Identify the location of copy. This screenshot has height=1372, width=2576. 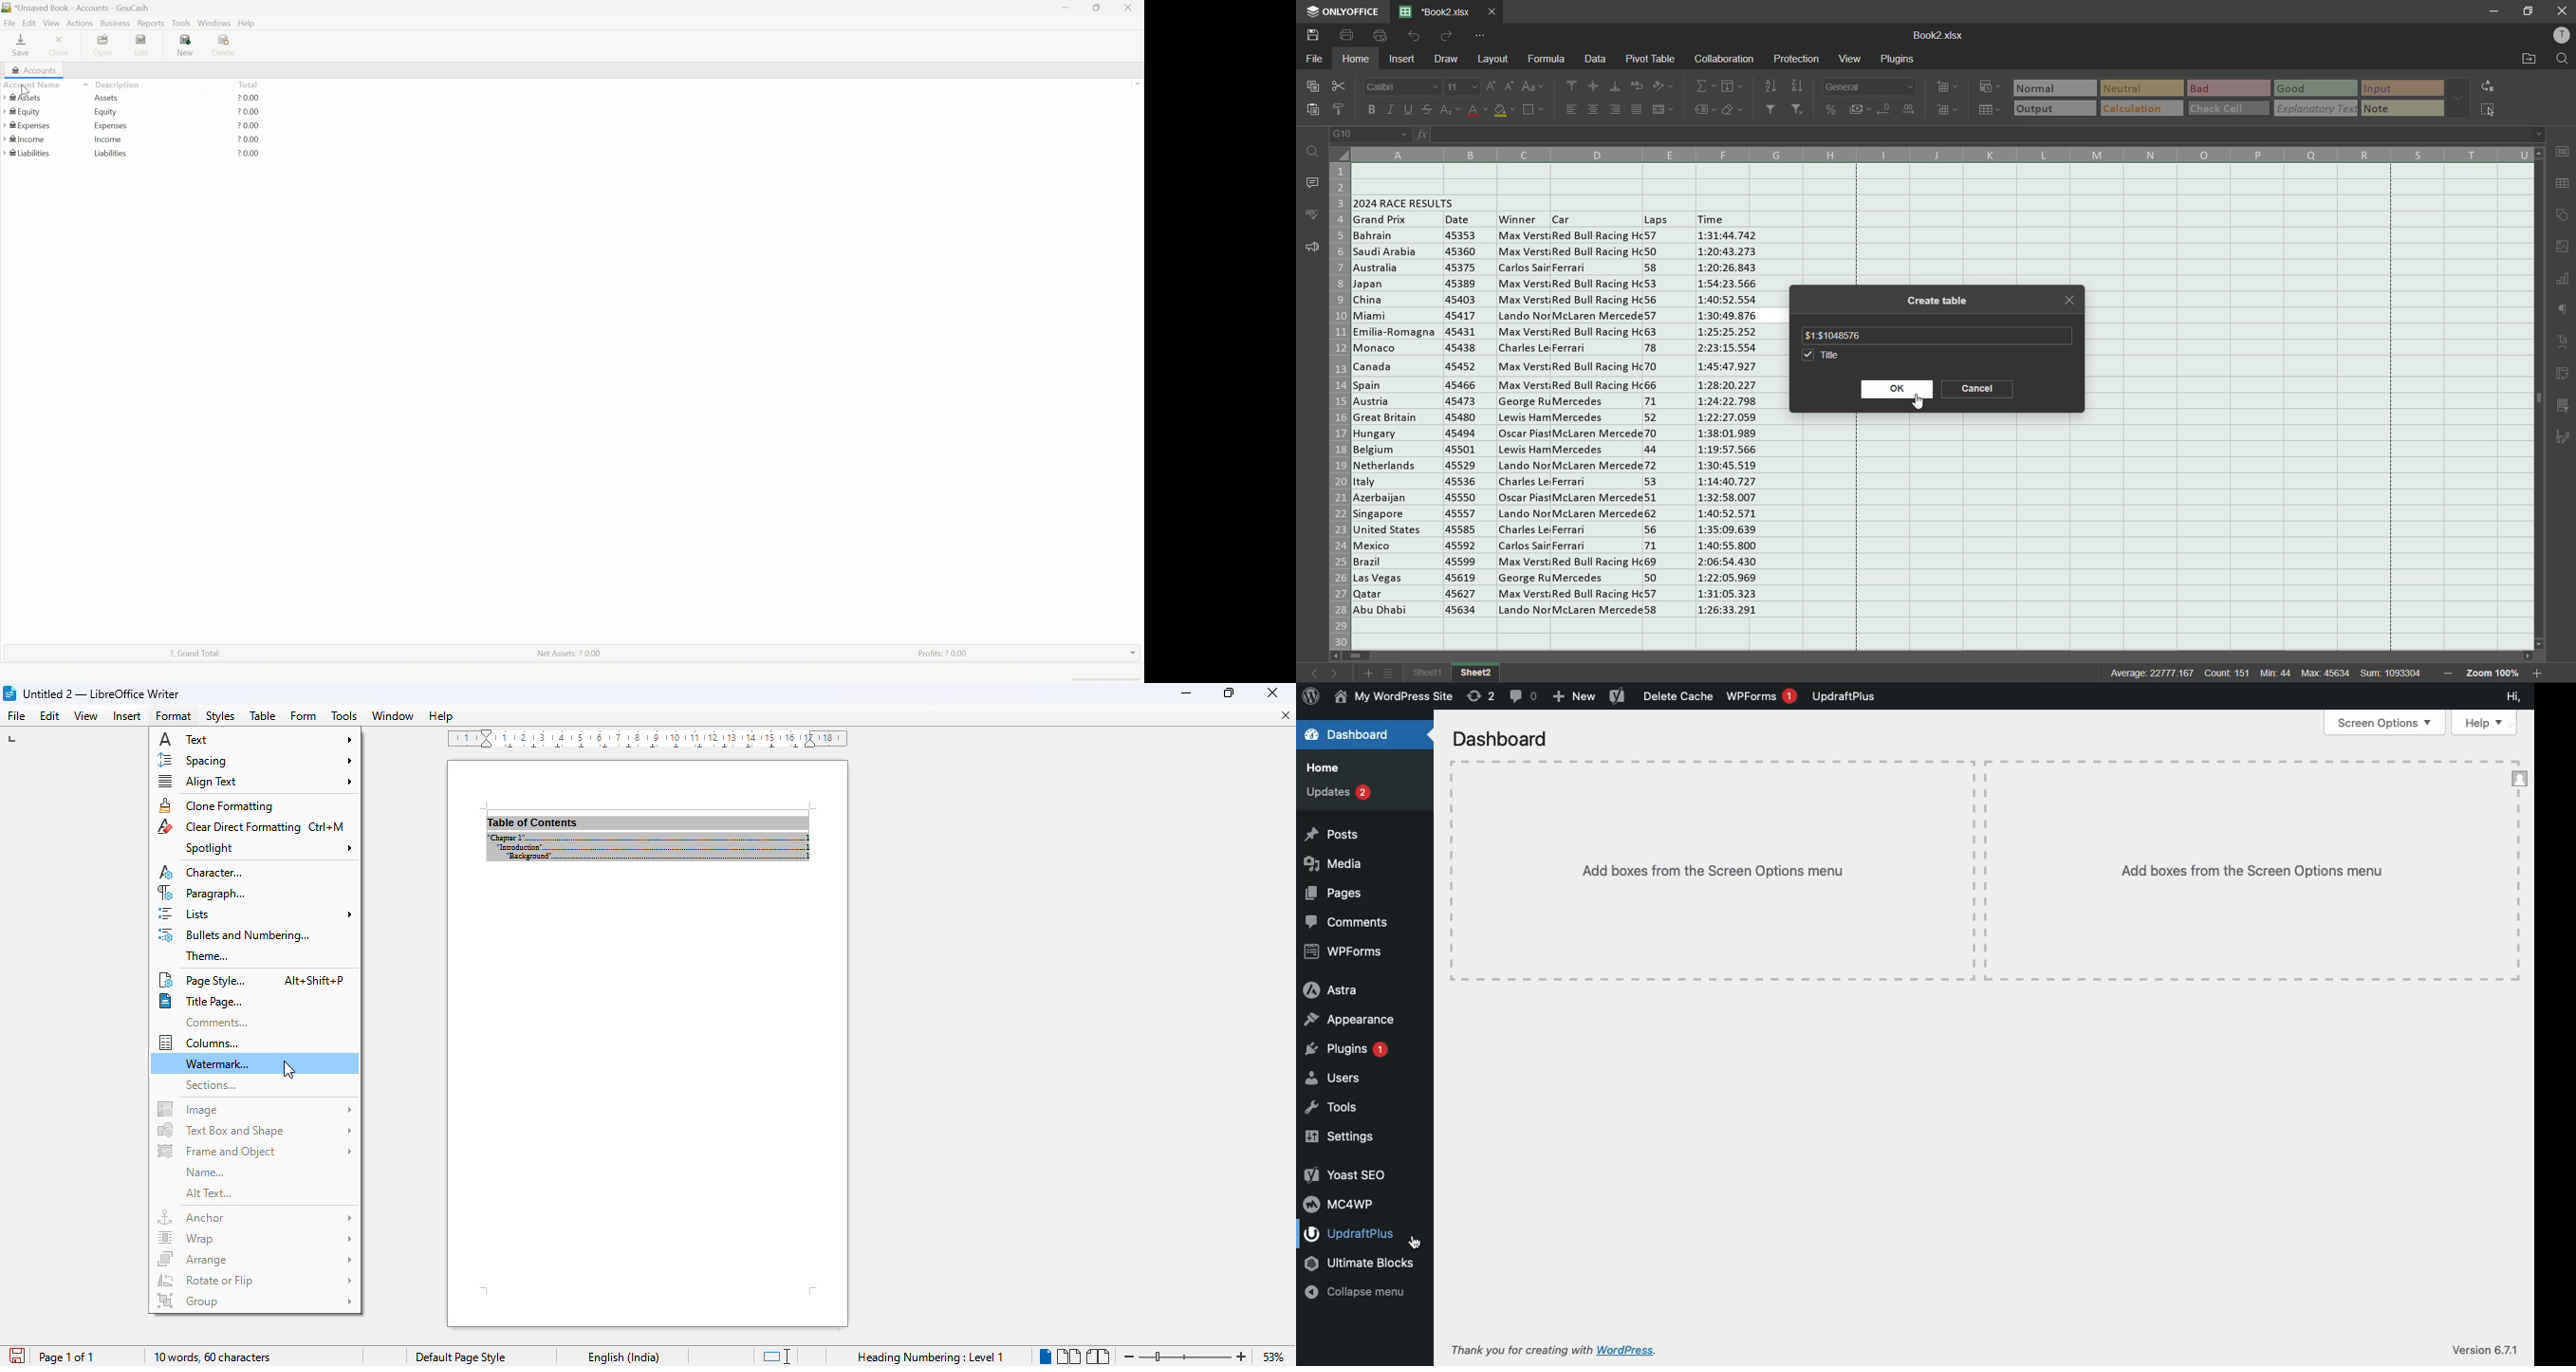
(1315, 88).